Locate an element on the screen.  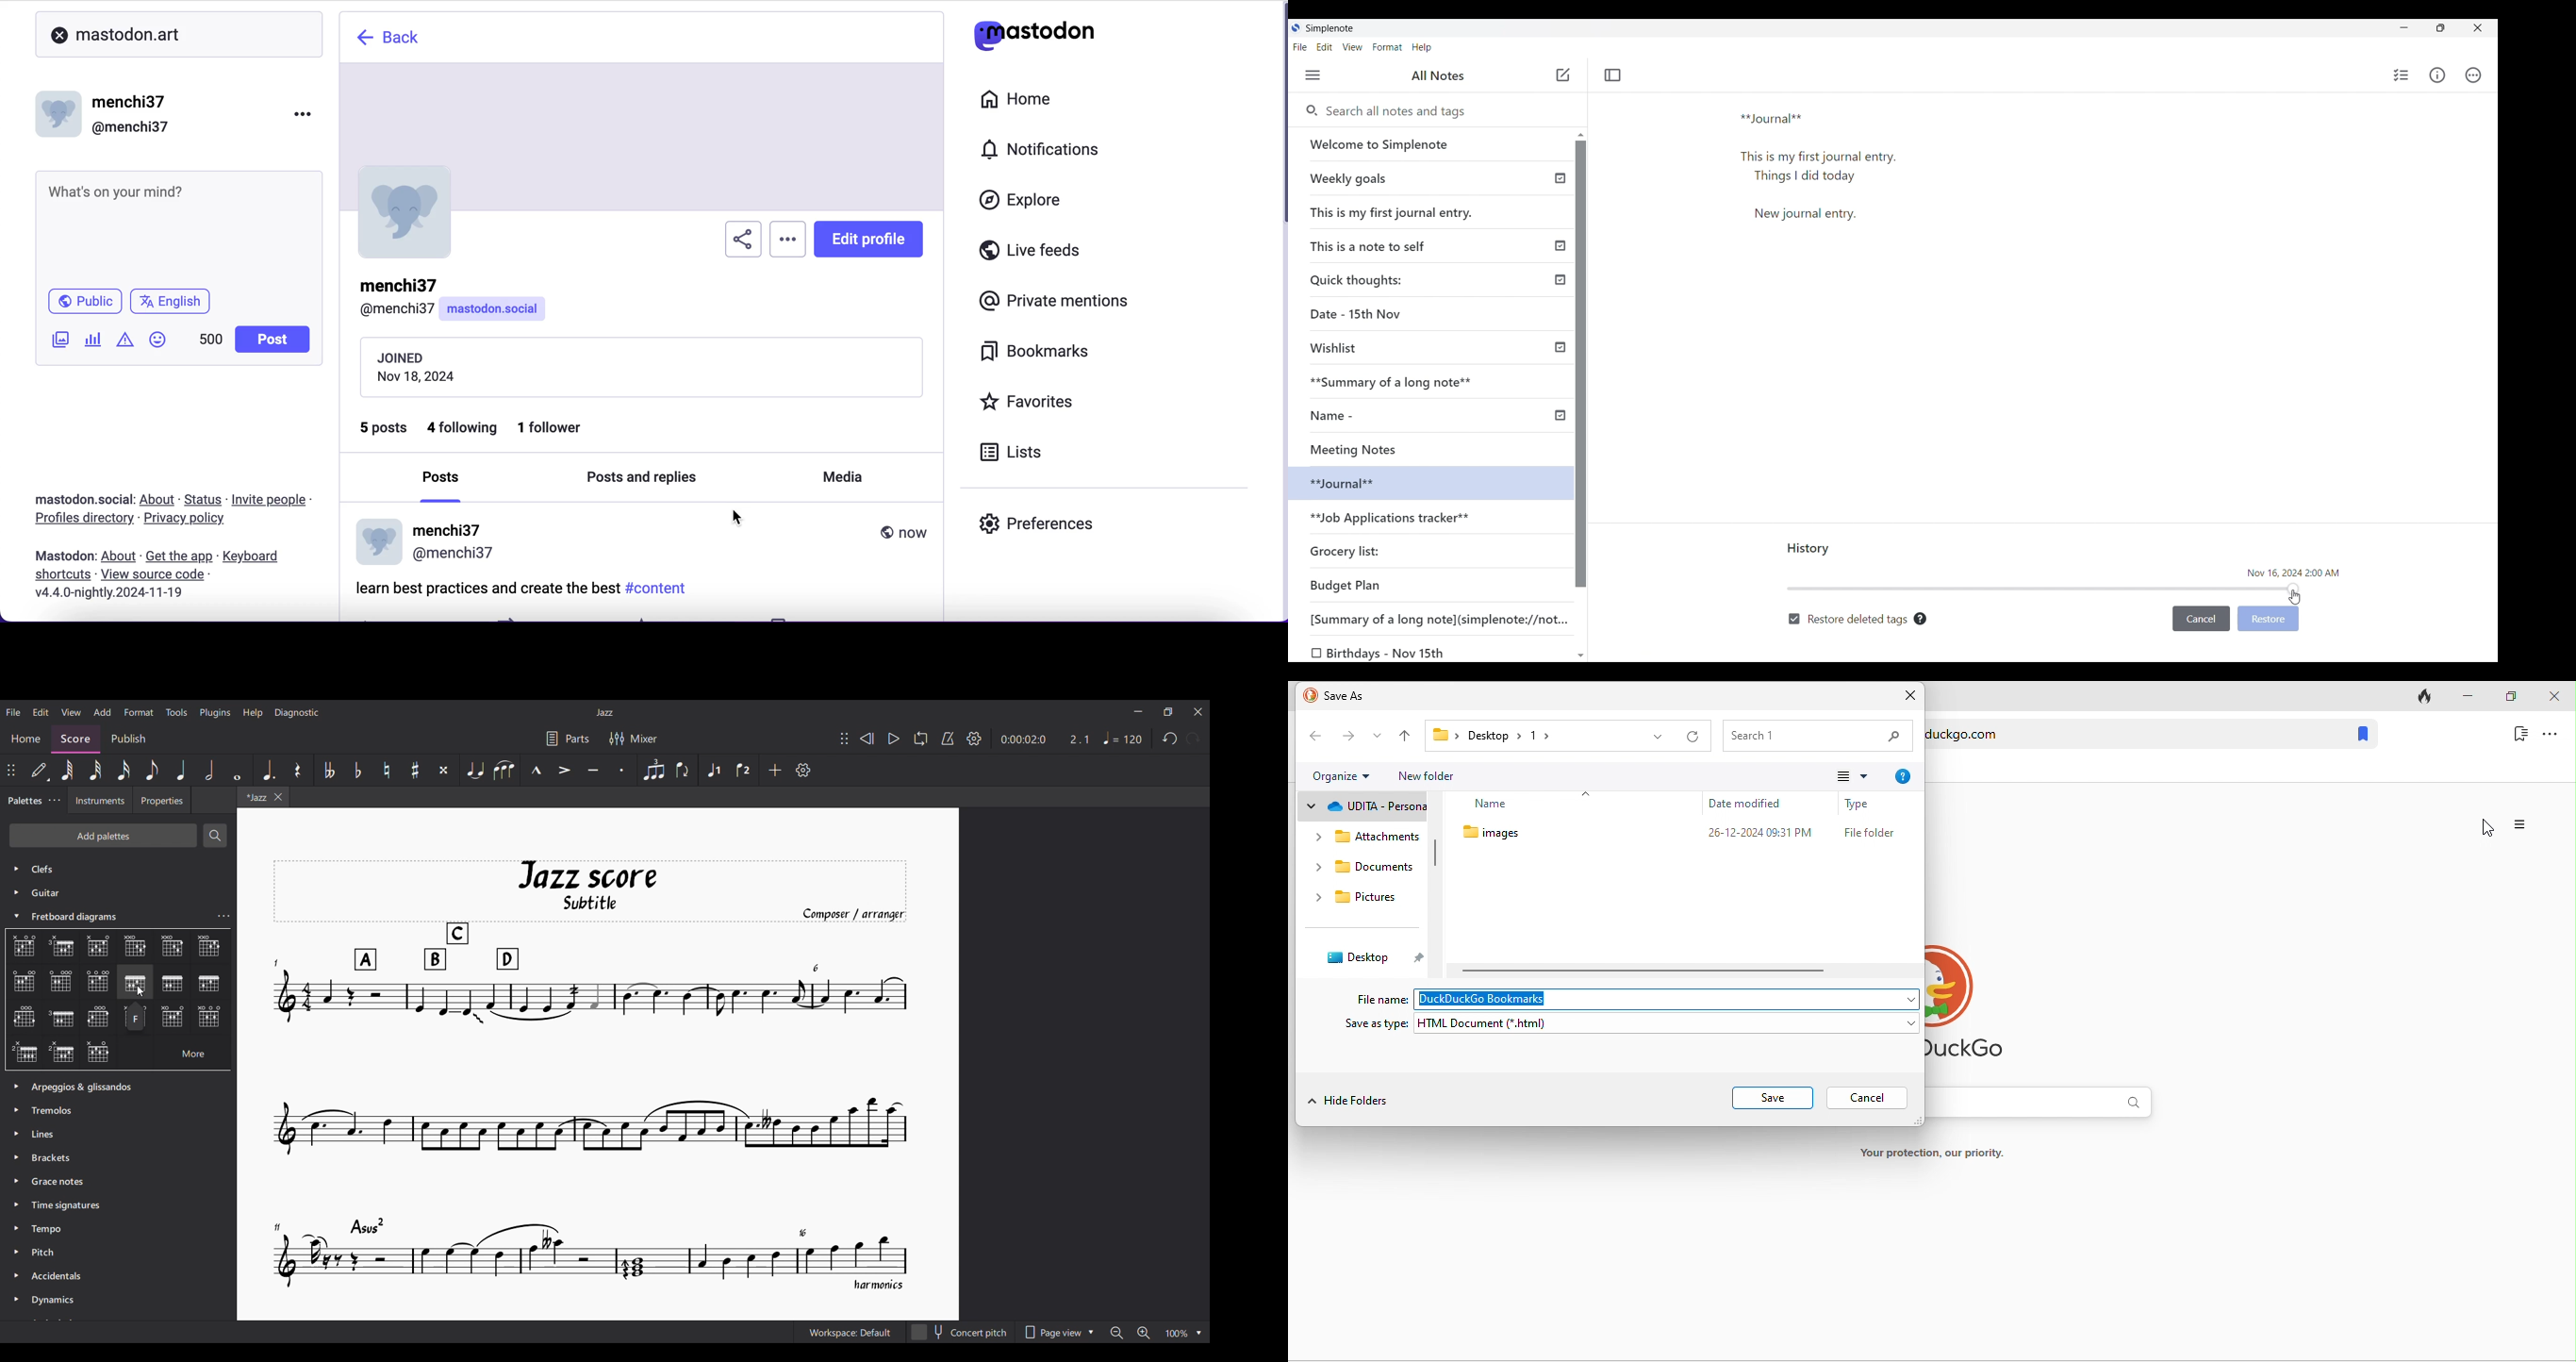
add warnings is located at coordinates (125, 343).